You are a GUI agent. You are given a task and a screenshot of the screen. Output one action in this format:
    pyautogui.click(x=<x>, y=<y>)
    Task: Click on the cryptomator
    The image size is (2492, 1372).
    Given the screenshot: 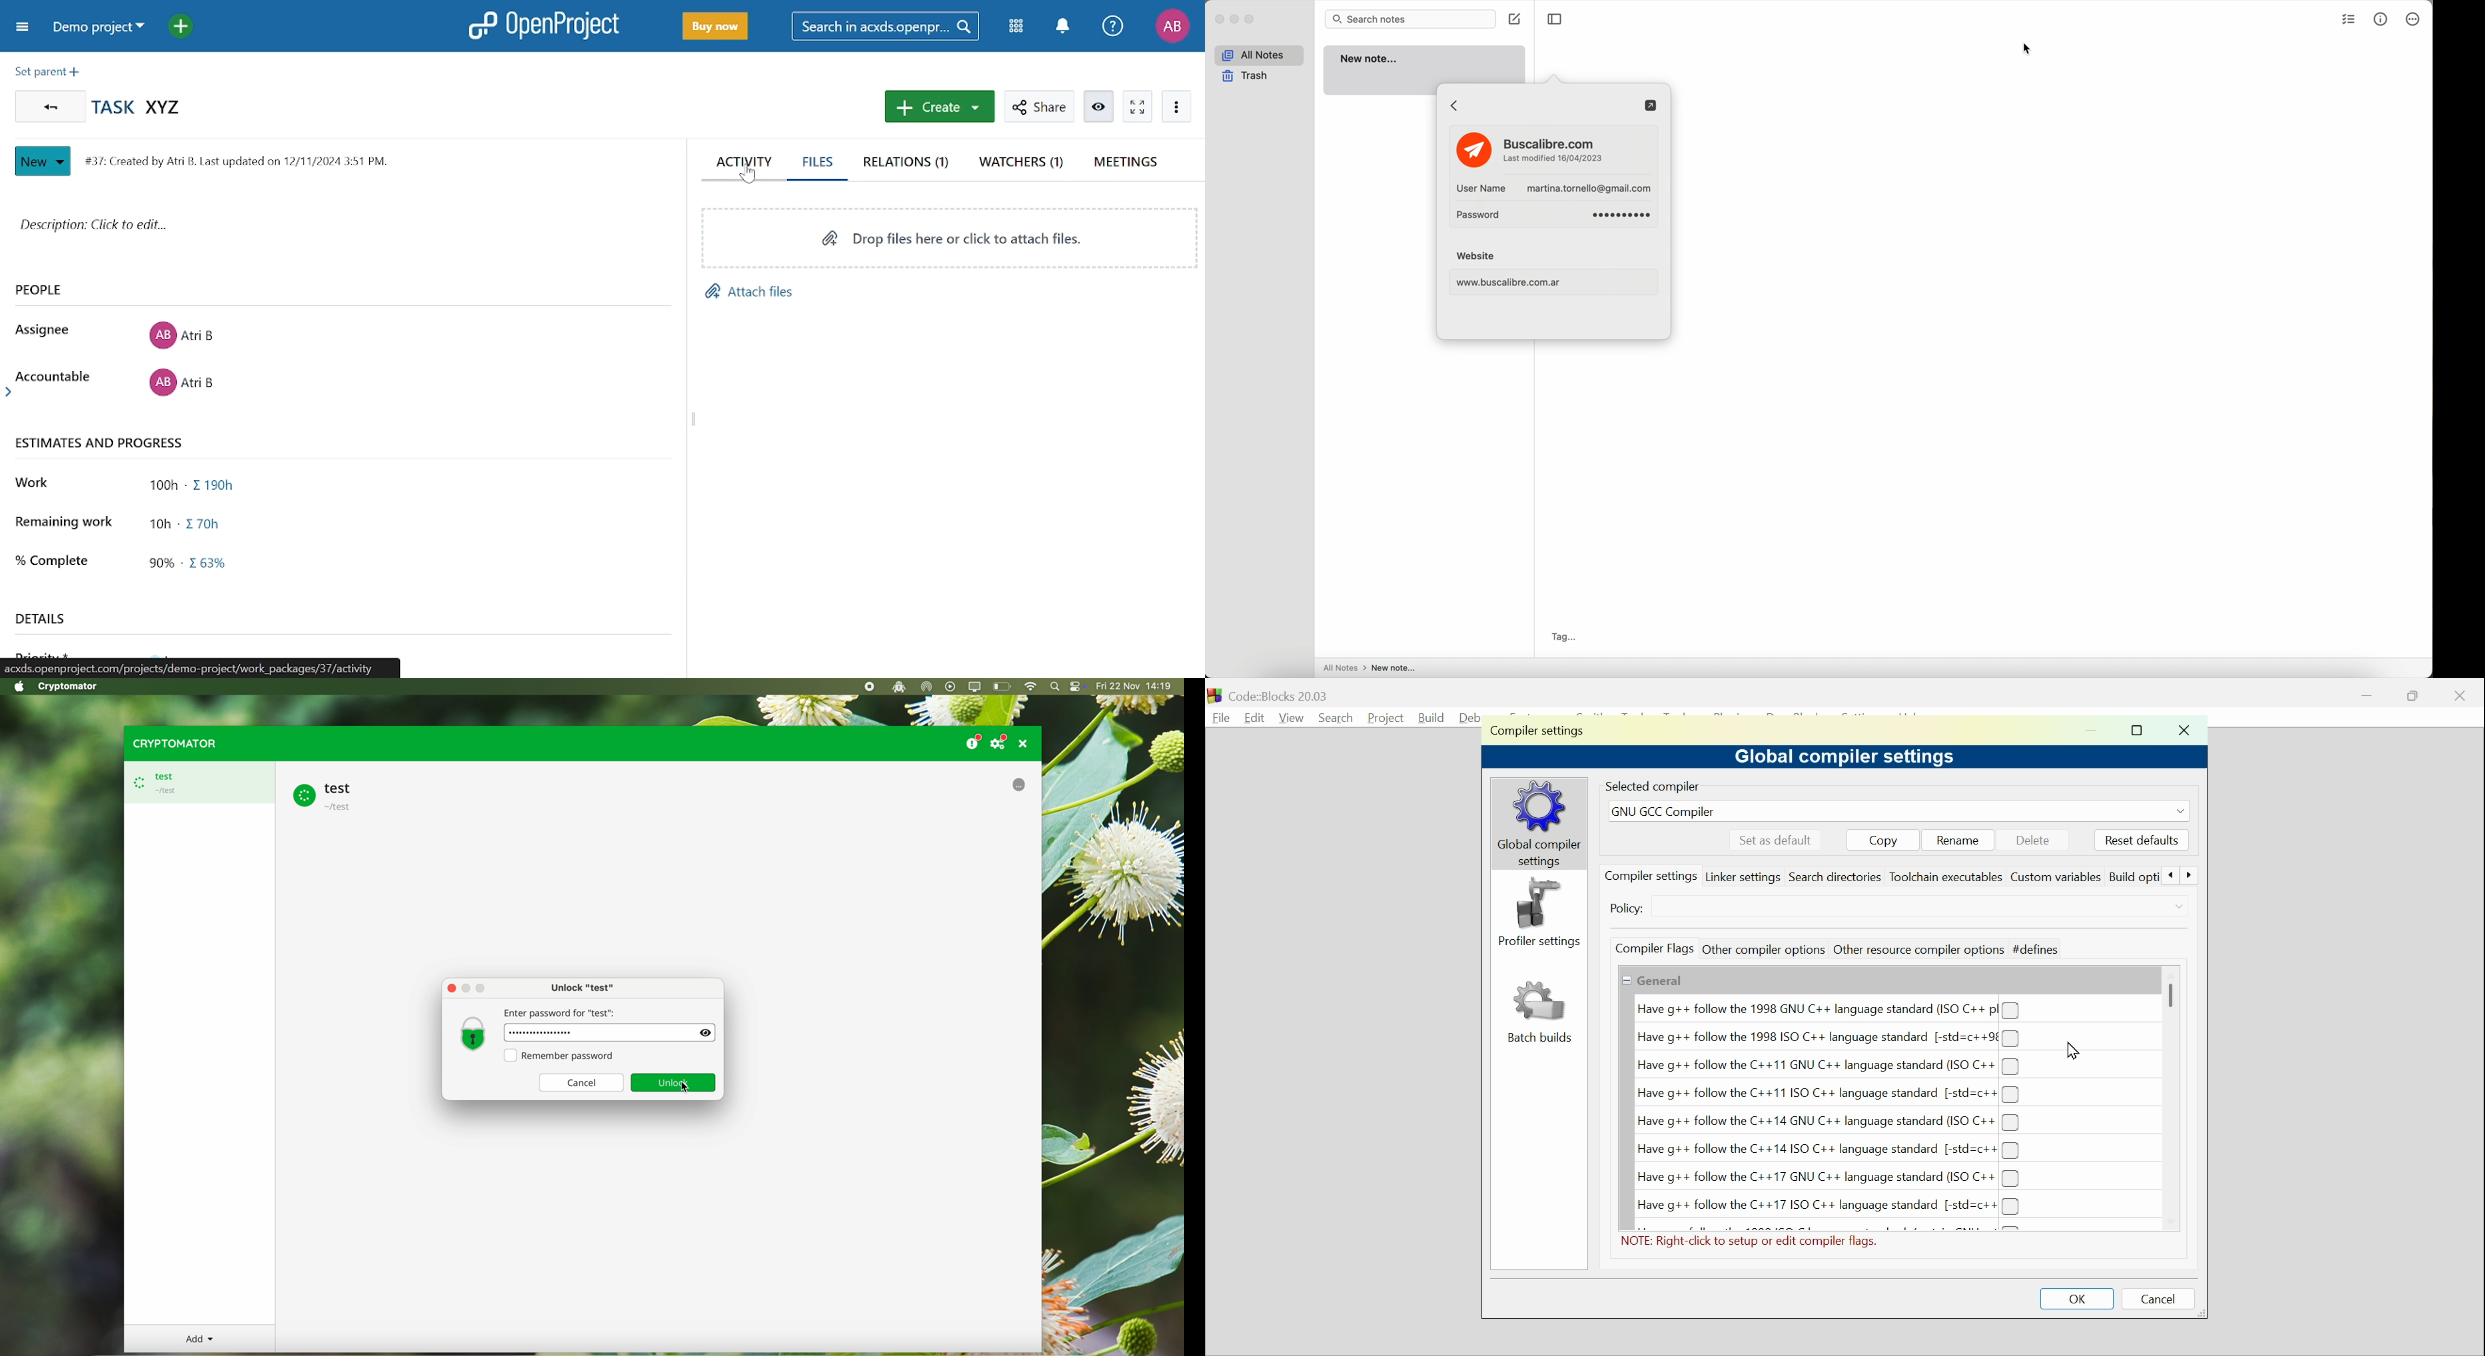 What is the action you would take?
    pyautogui.click(x=172, y=744)
    